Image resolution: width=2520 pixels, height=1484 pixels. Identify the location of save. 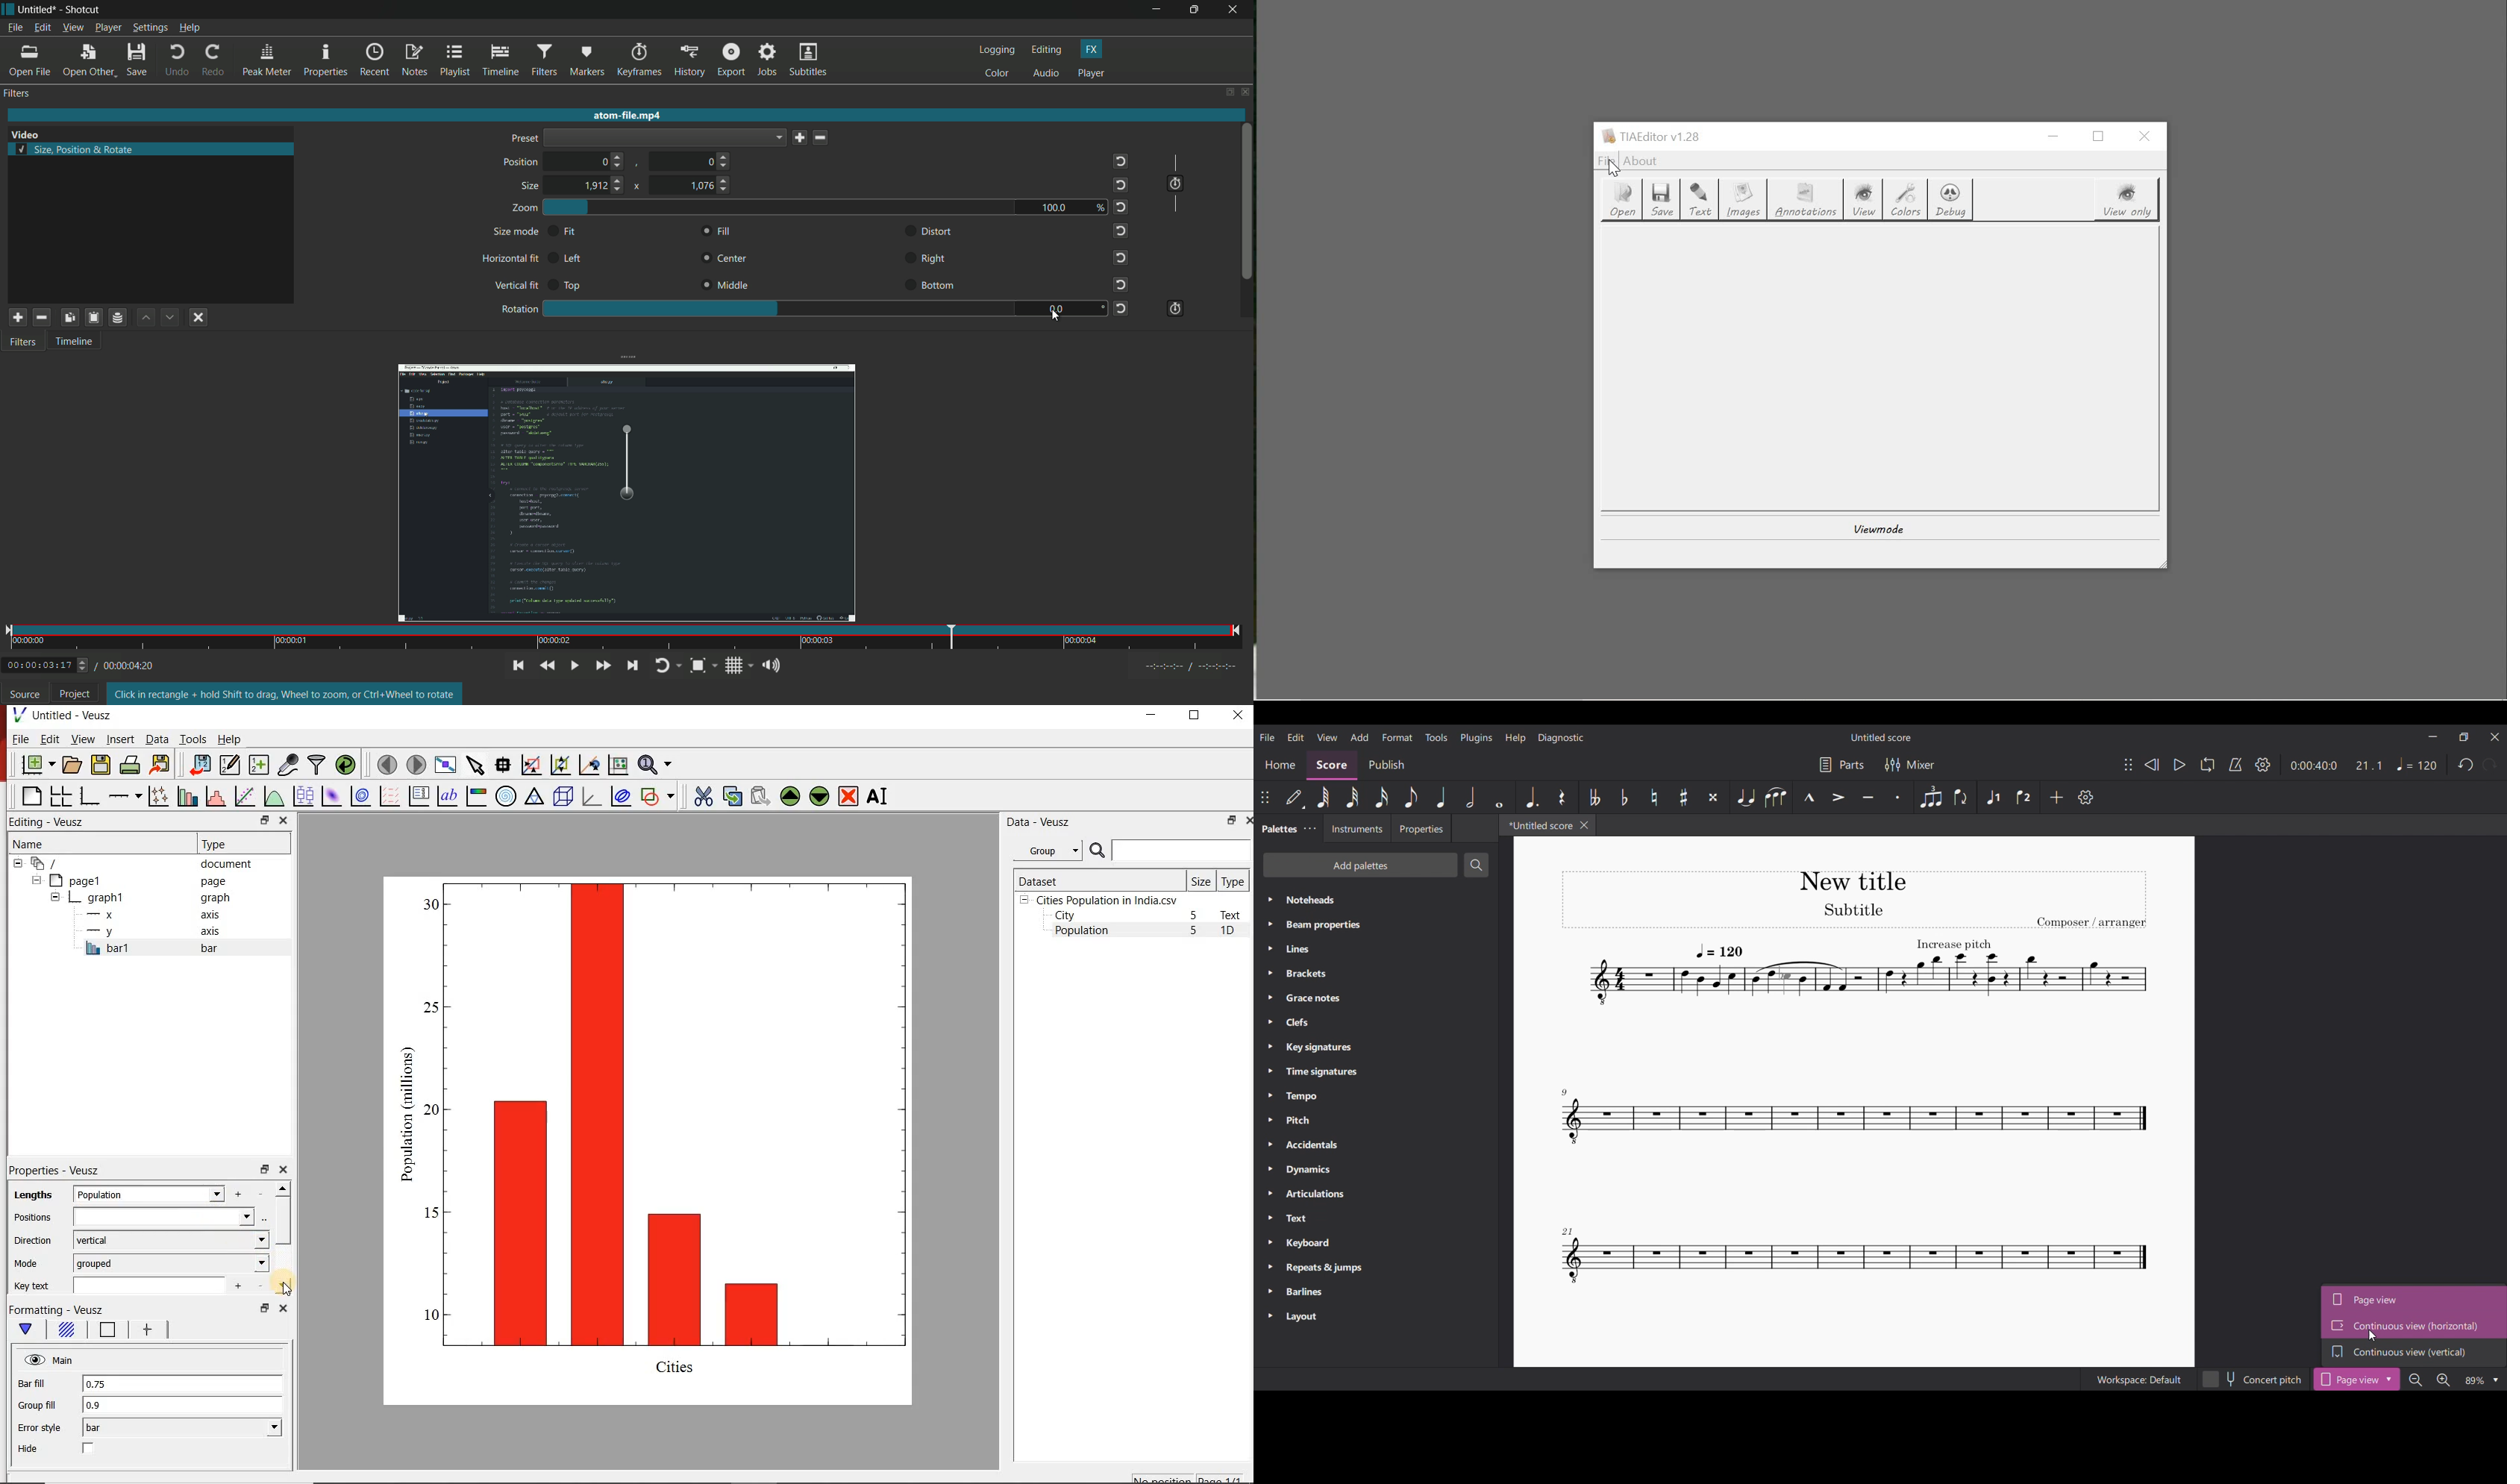
(136, 60).